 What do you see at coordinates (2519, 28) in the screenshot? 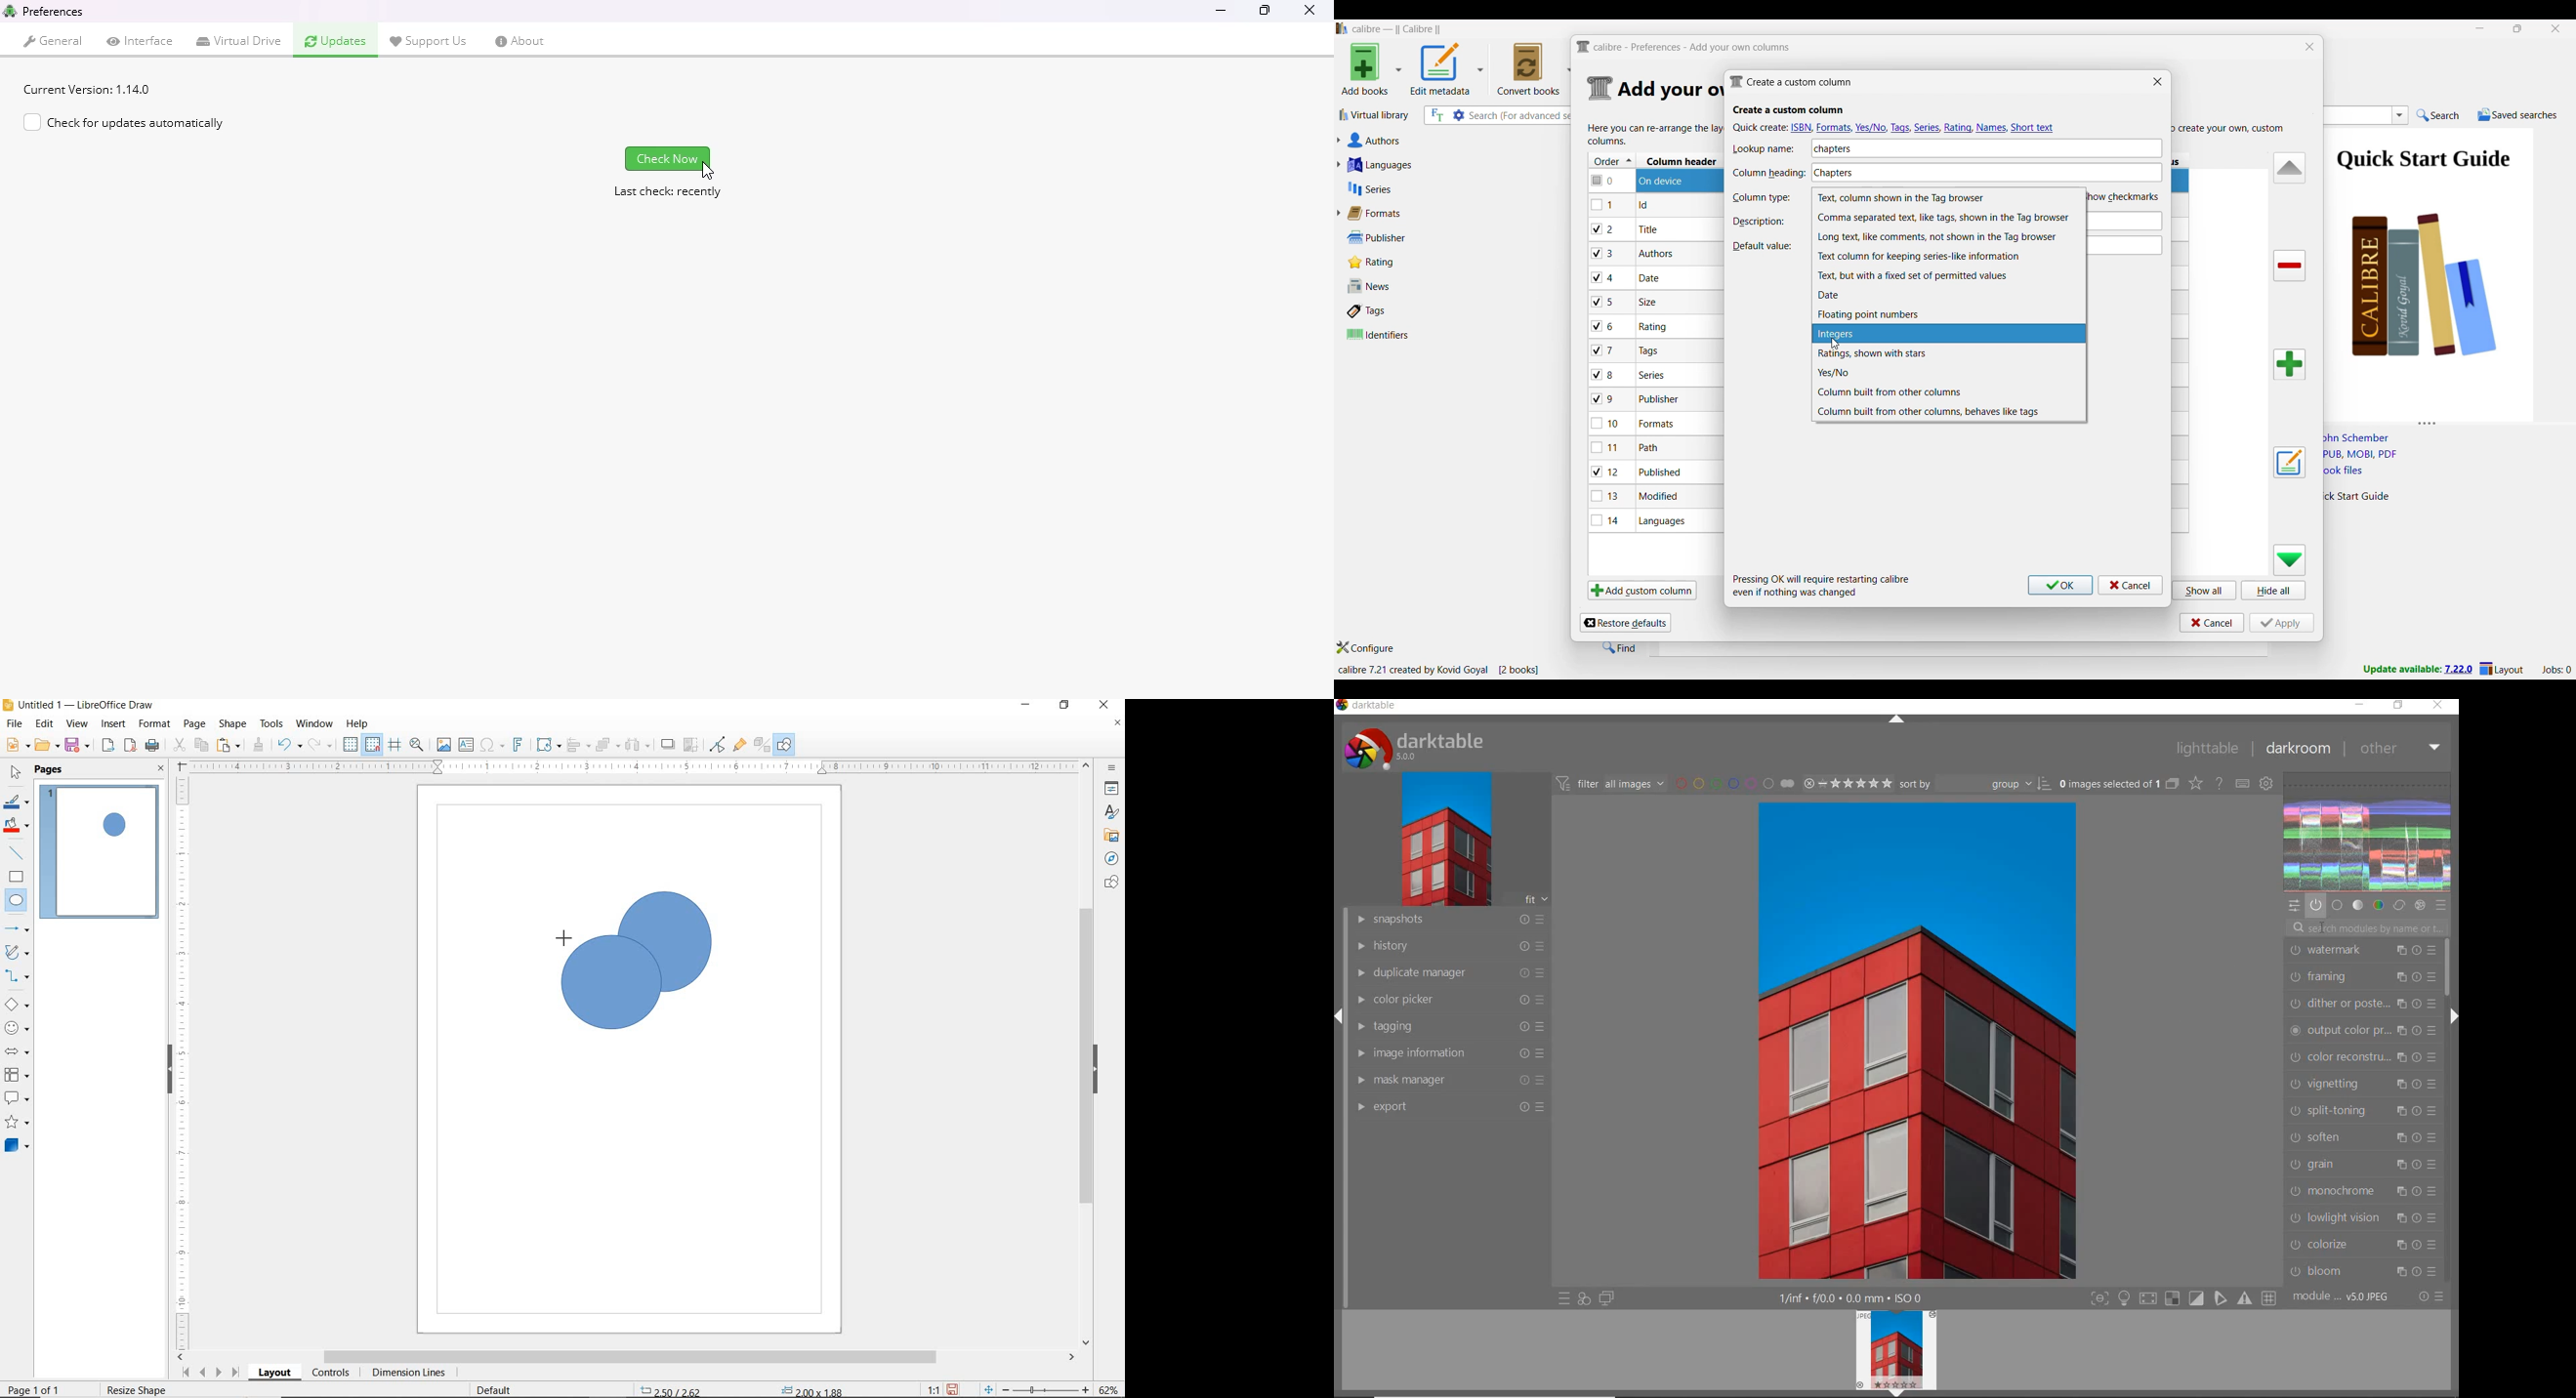
I see `Show interface in a smaller tab` at bounding box center [2519, 28].